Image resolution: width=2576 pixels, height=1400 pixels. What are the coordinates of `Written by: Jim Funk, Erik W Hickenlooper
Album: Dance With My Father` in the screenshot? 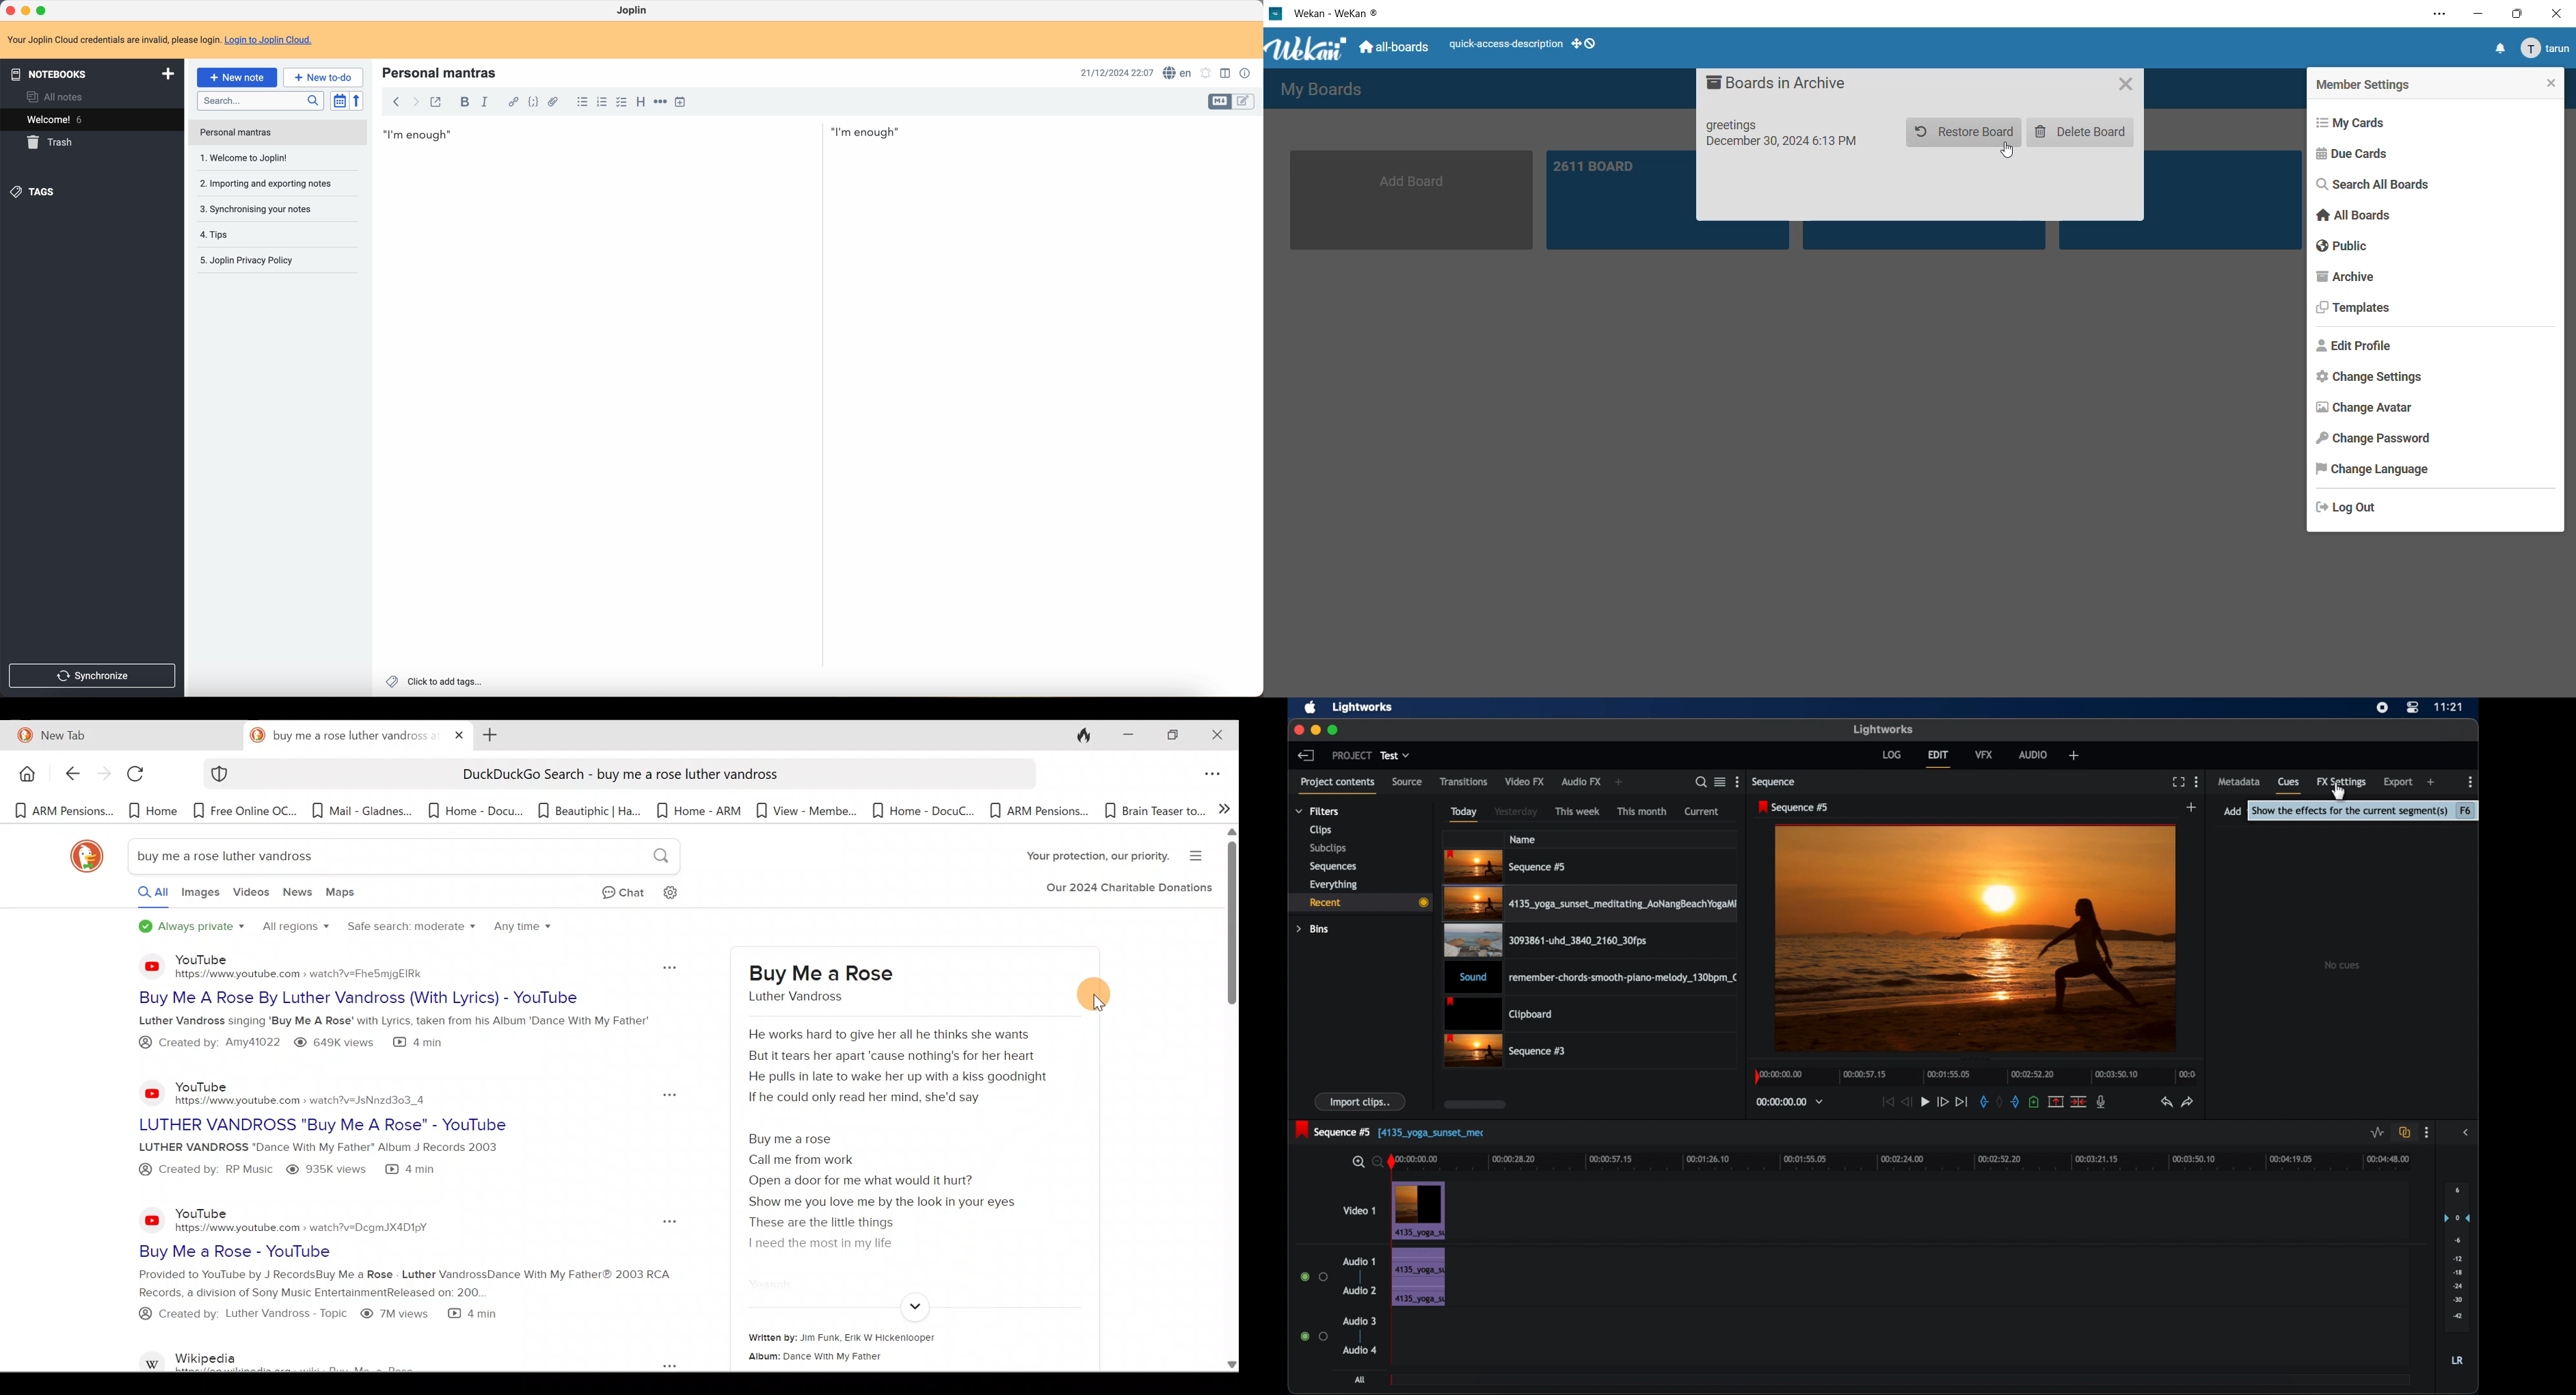 It's located at (894, 1347).